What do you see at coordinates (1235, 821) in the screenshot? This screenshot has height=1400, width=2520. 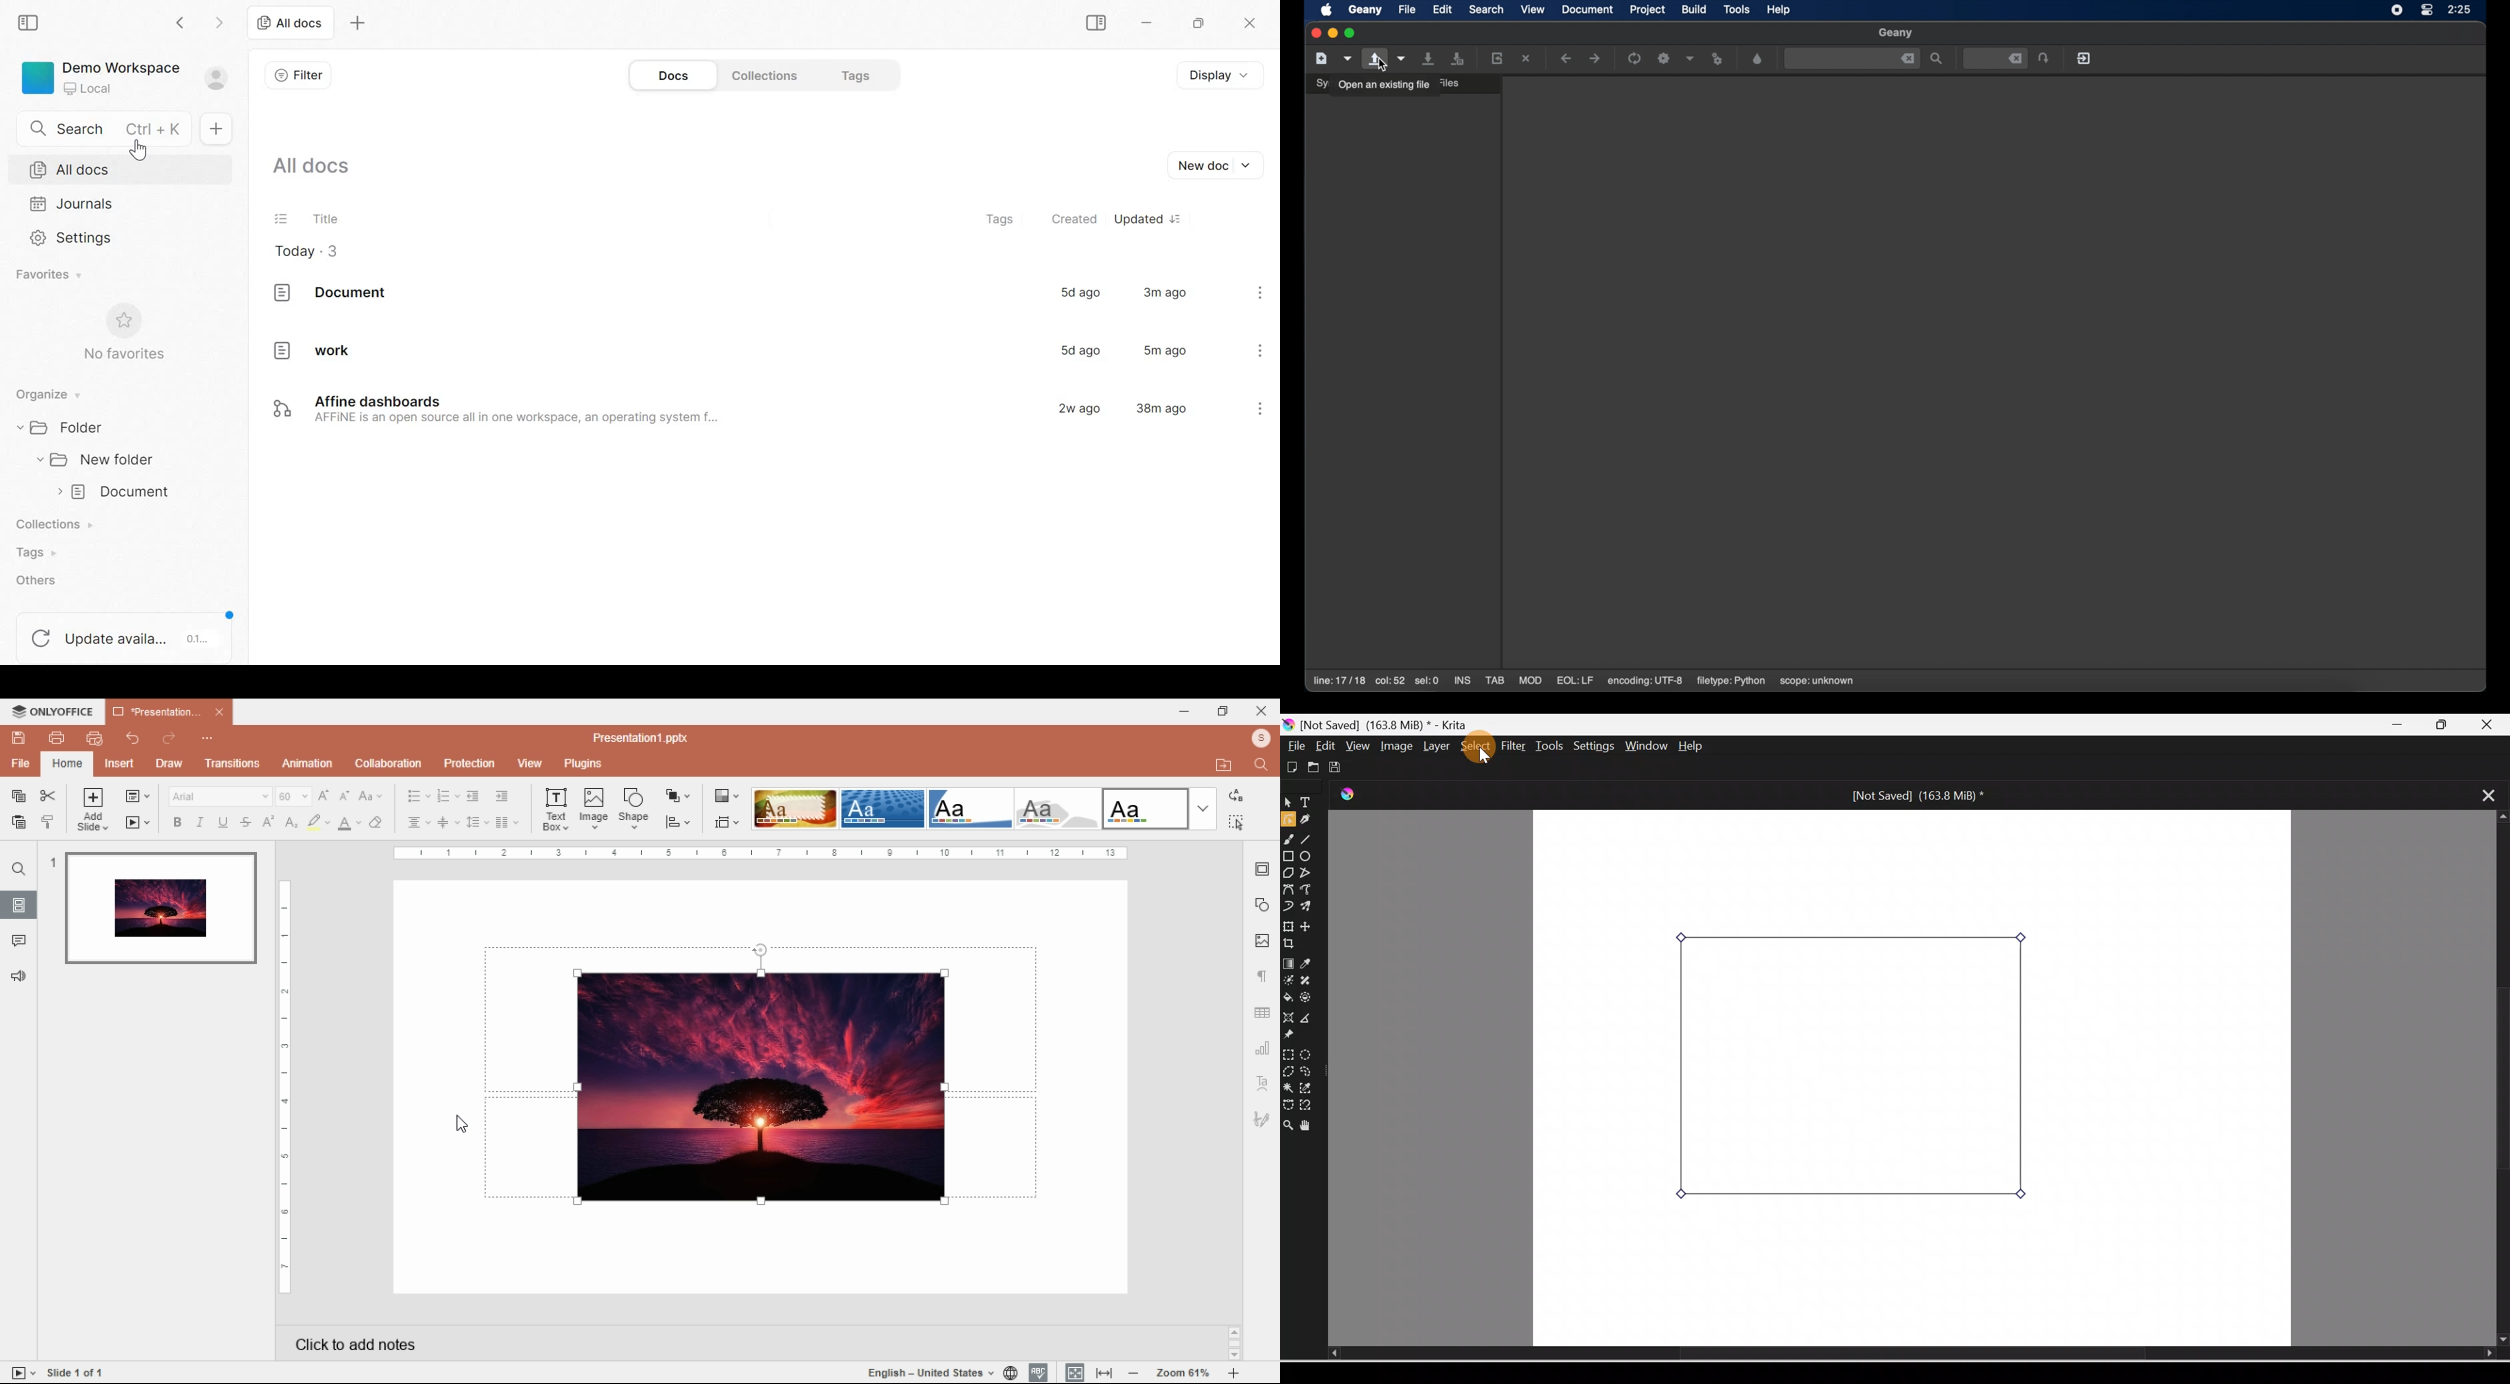 I see `select all` at bounding box center [1235, 821].